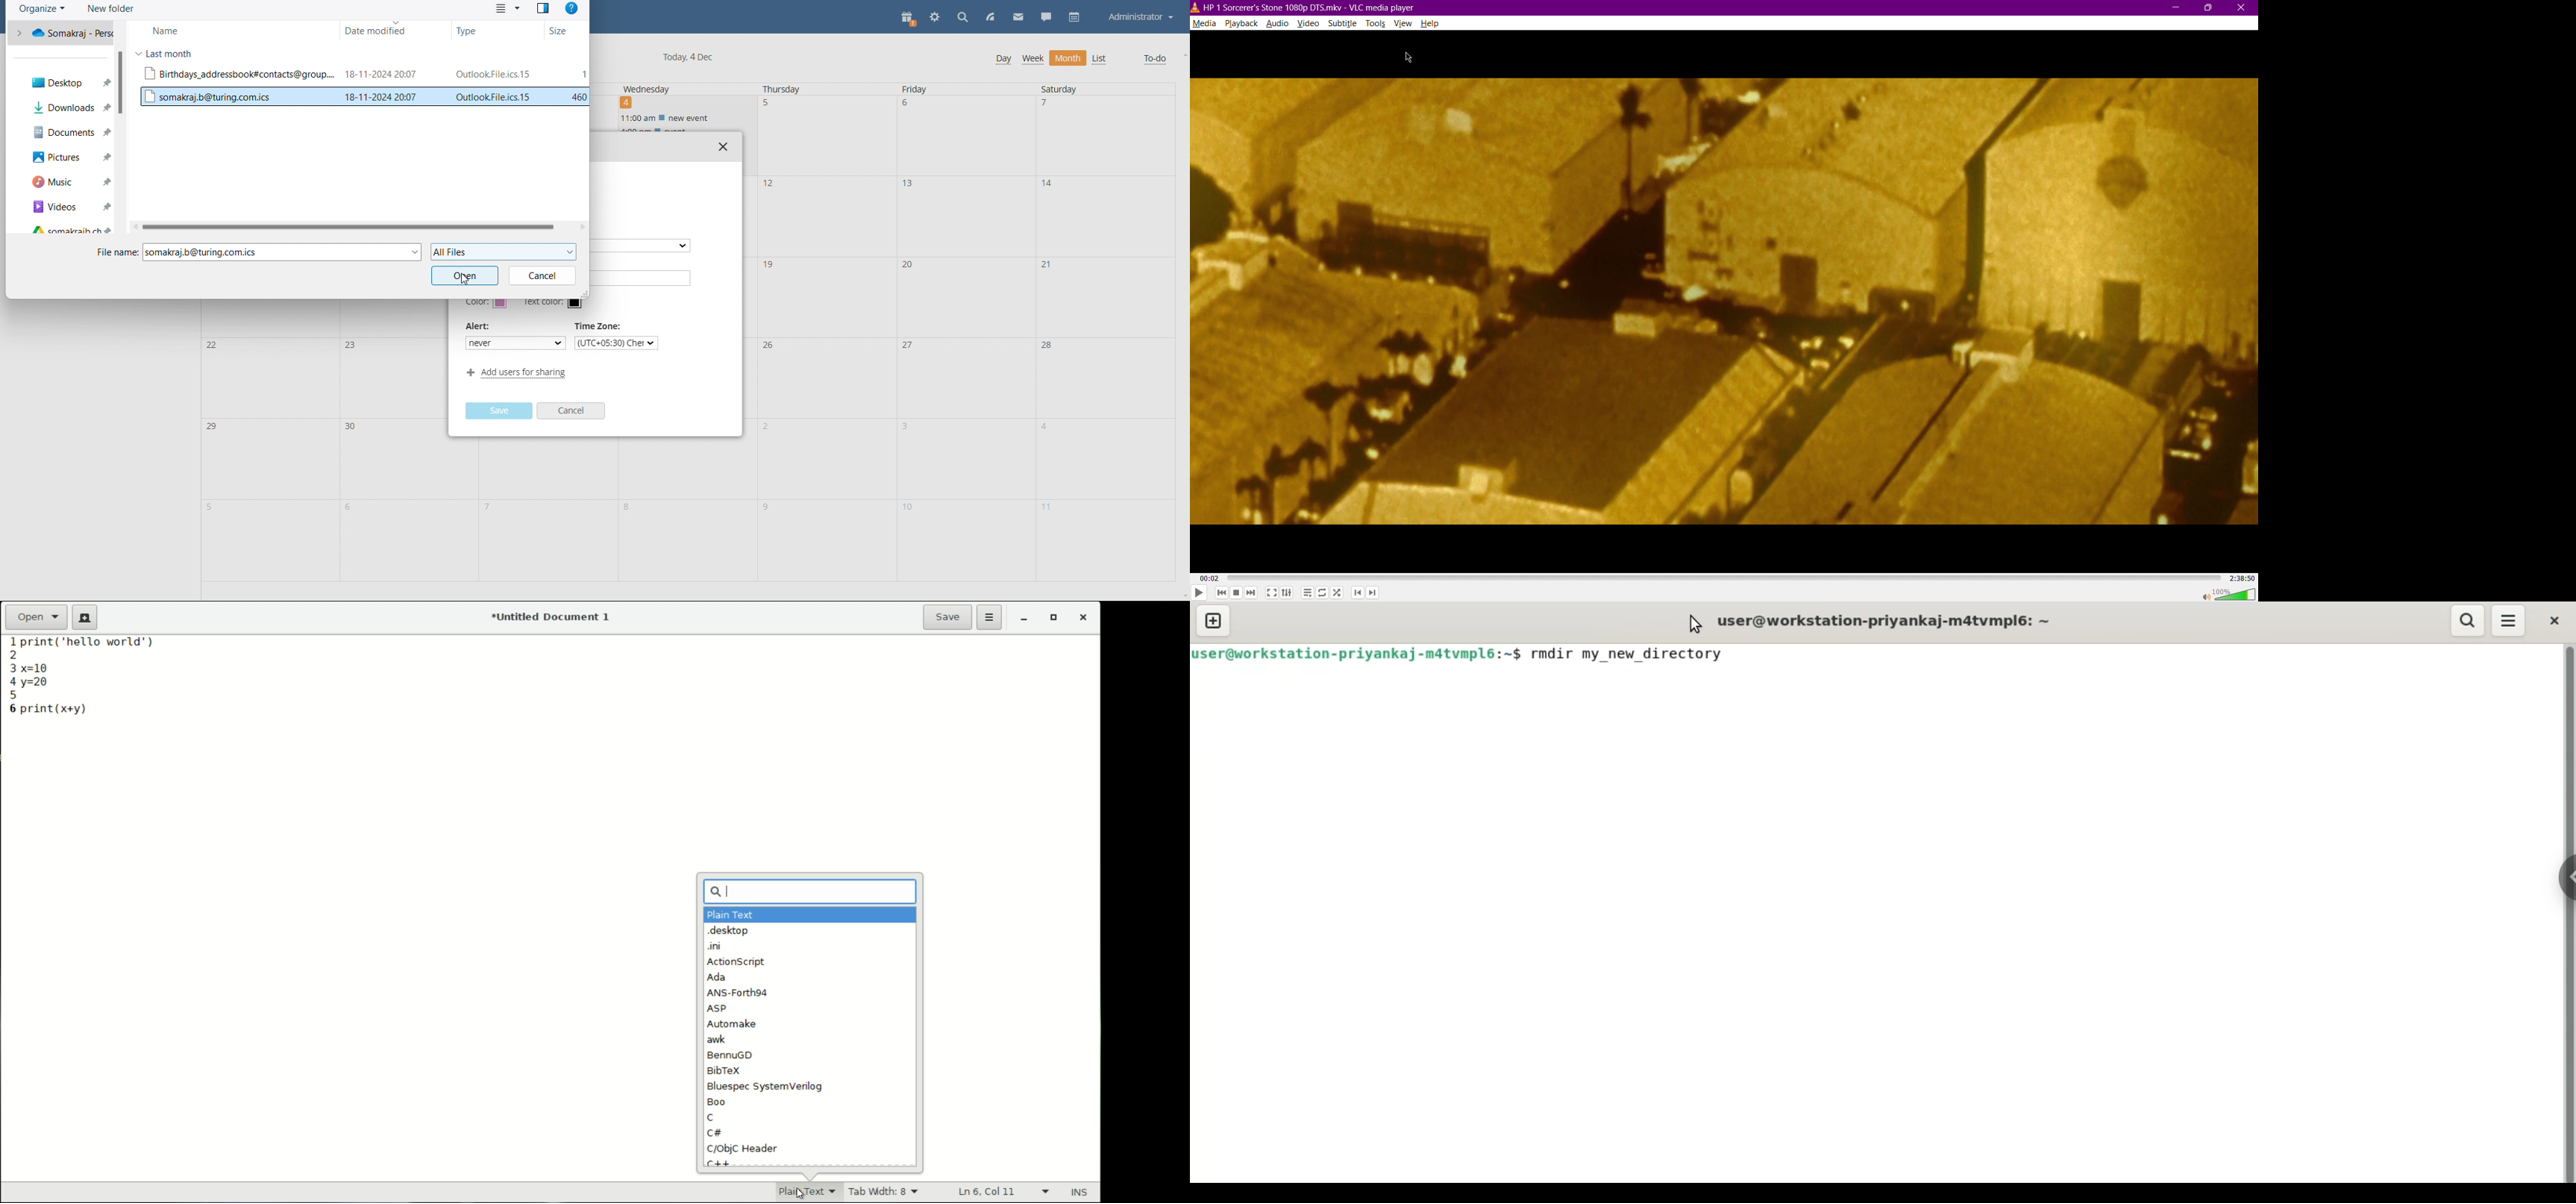 Image resolution: width=2576 pixels, height=1204 pixels. What do you see at coordinates (1358, 594) in the screenshot?
I see `Last Chapter` at bounding box center [1358, 594].